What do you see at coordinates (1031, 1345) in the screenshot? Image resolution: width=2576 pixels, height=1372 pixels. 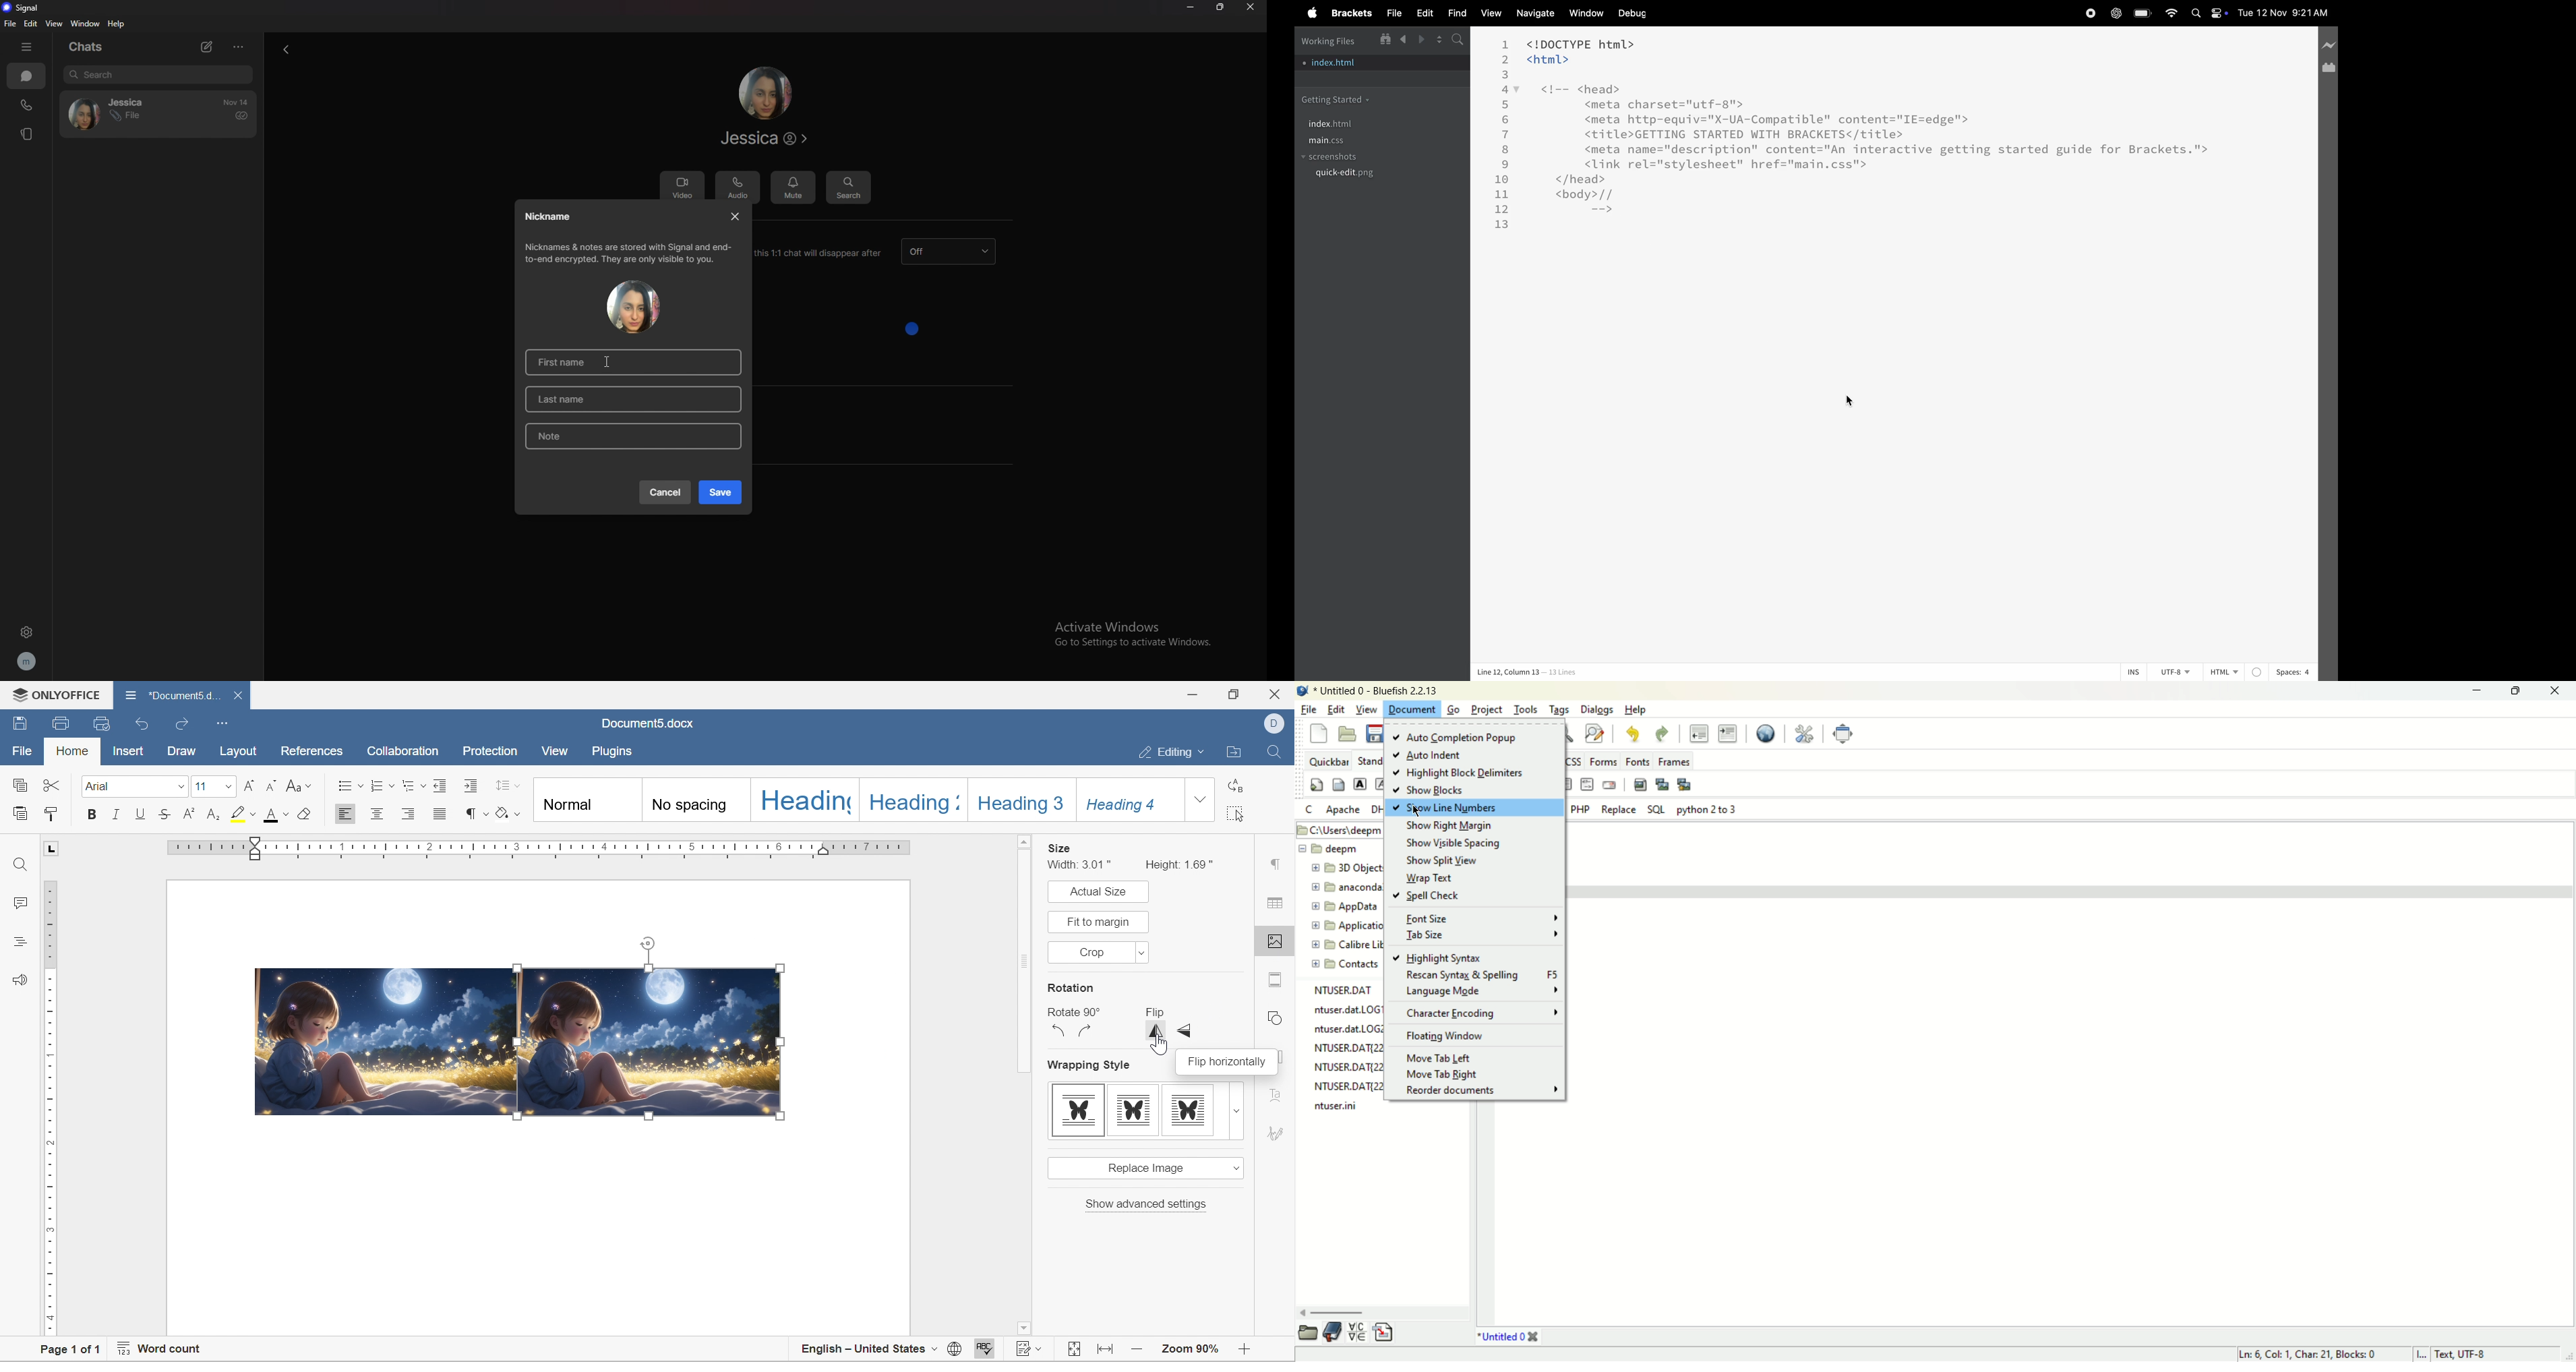 I see `track changes` at bounding box center [1031, 1345].